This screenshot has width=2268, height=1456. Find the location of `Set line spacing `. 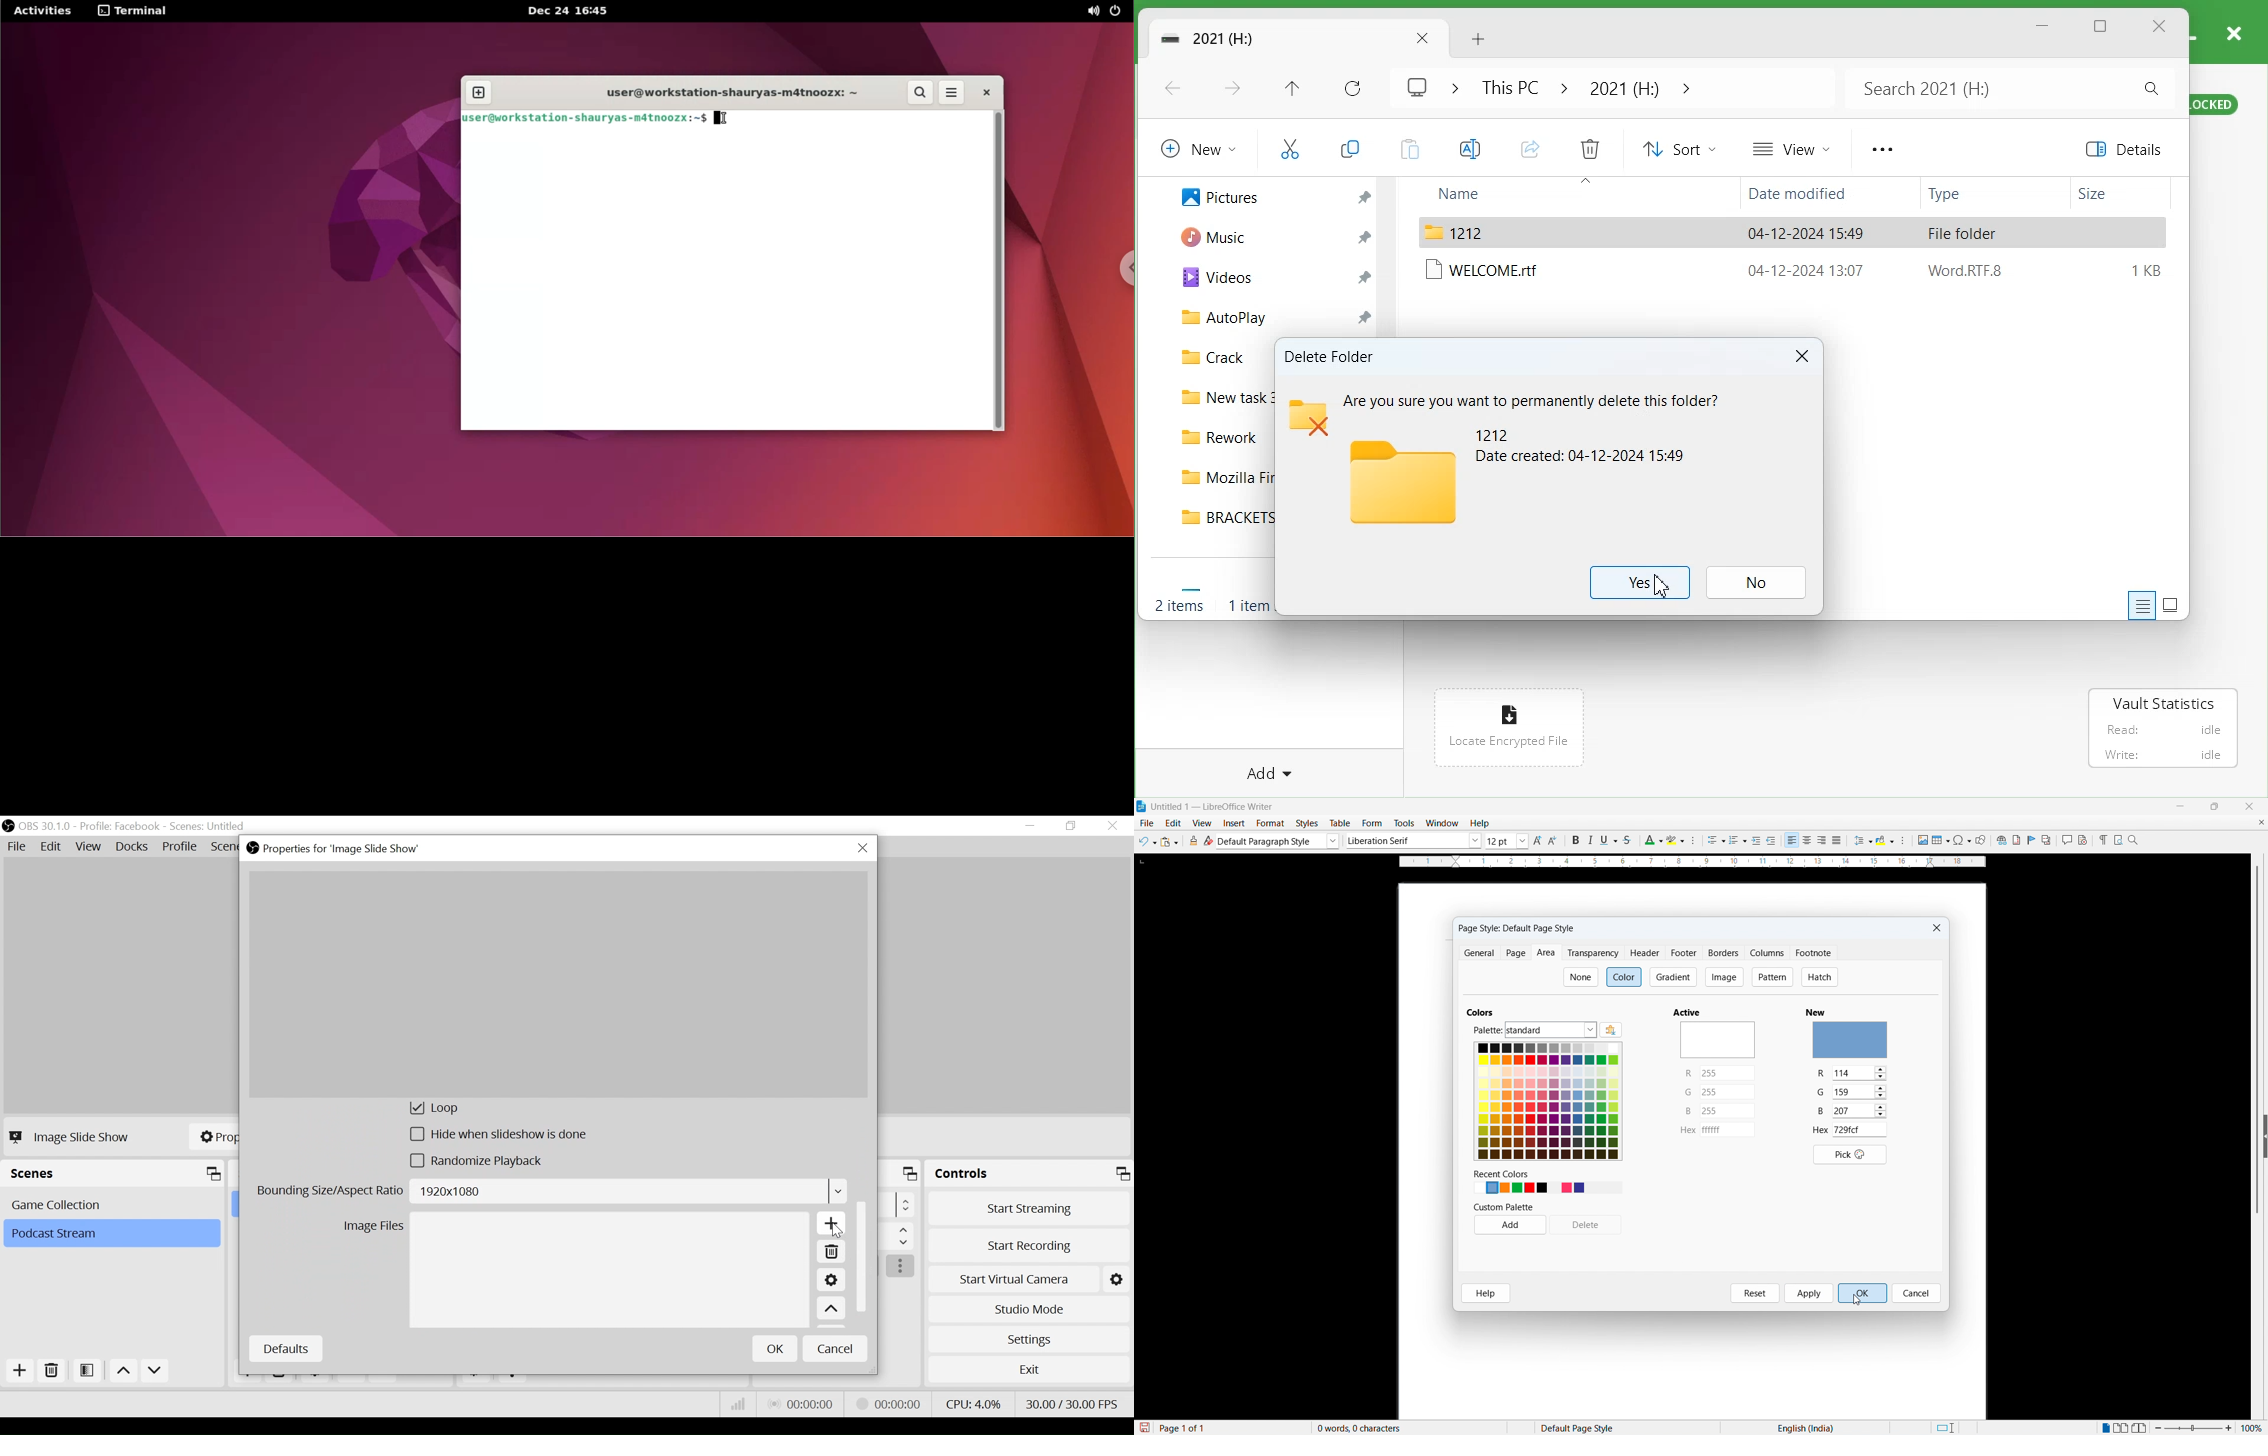

Set line spacing  is located at coordinates (1862, 841).